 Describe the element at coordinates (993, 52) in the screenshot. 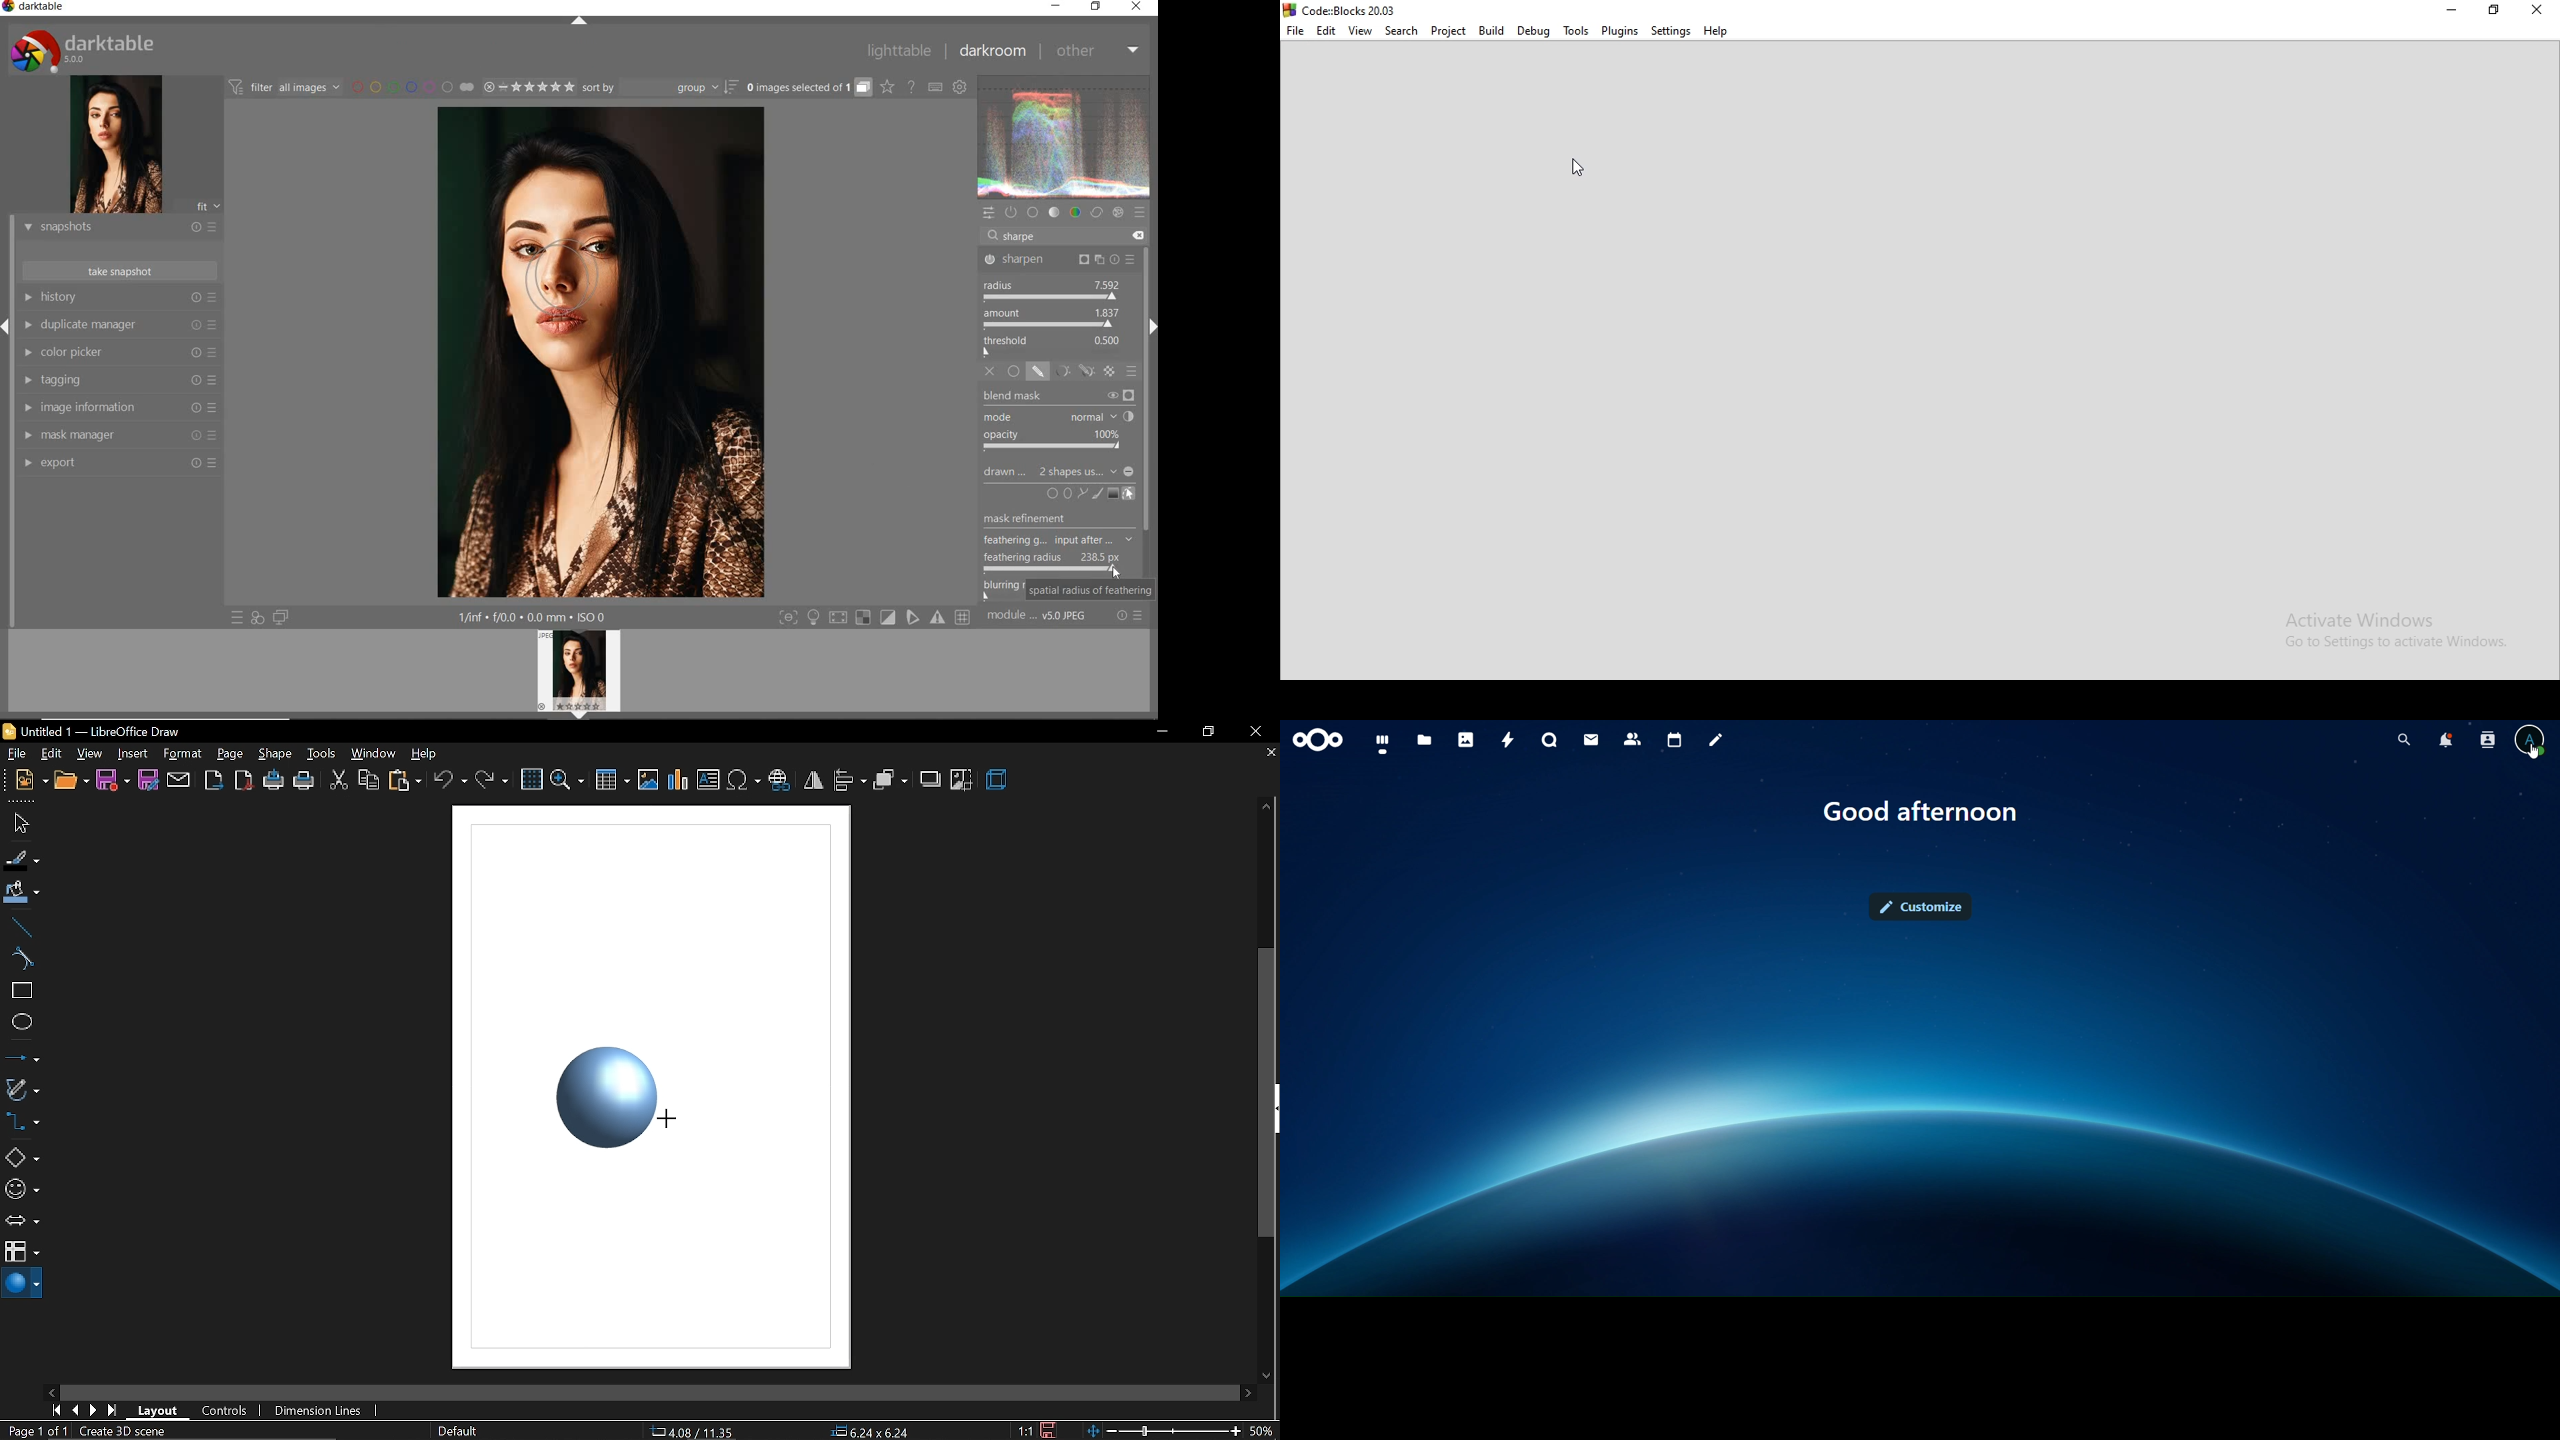

I see `DARKROOM` at that location.